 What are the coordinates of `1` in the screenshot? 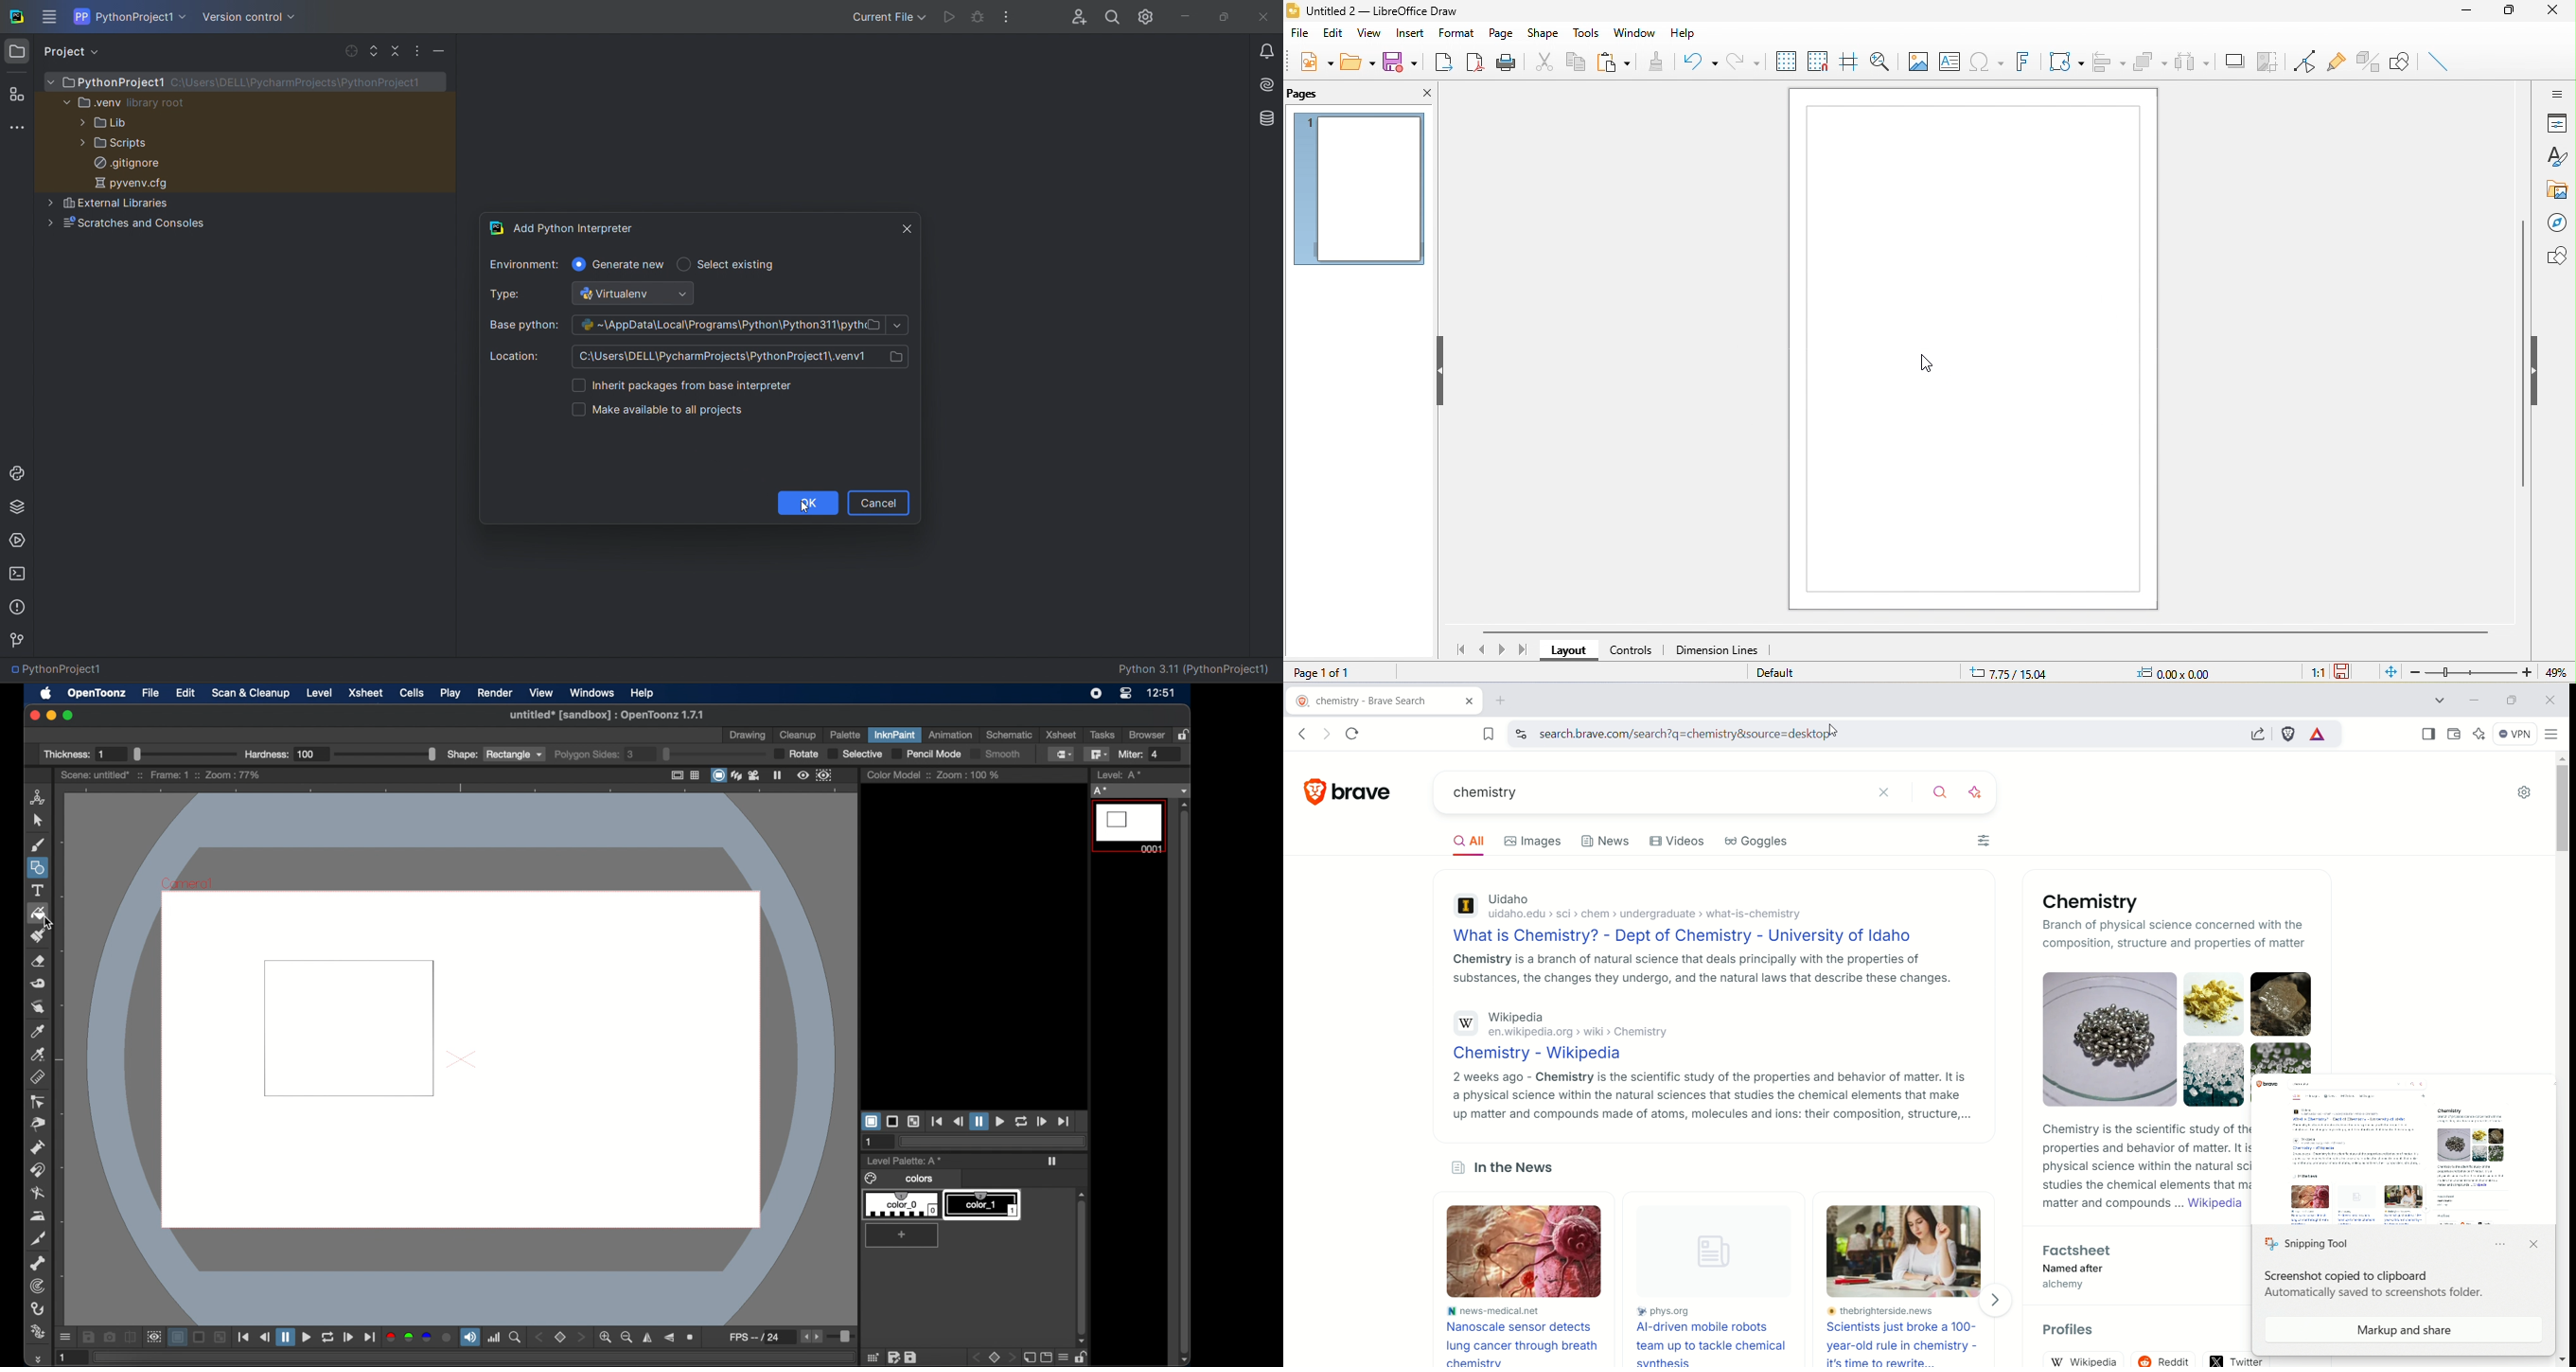 It's located at (69, 1357).